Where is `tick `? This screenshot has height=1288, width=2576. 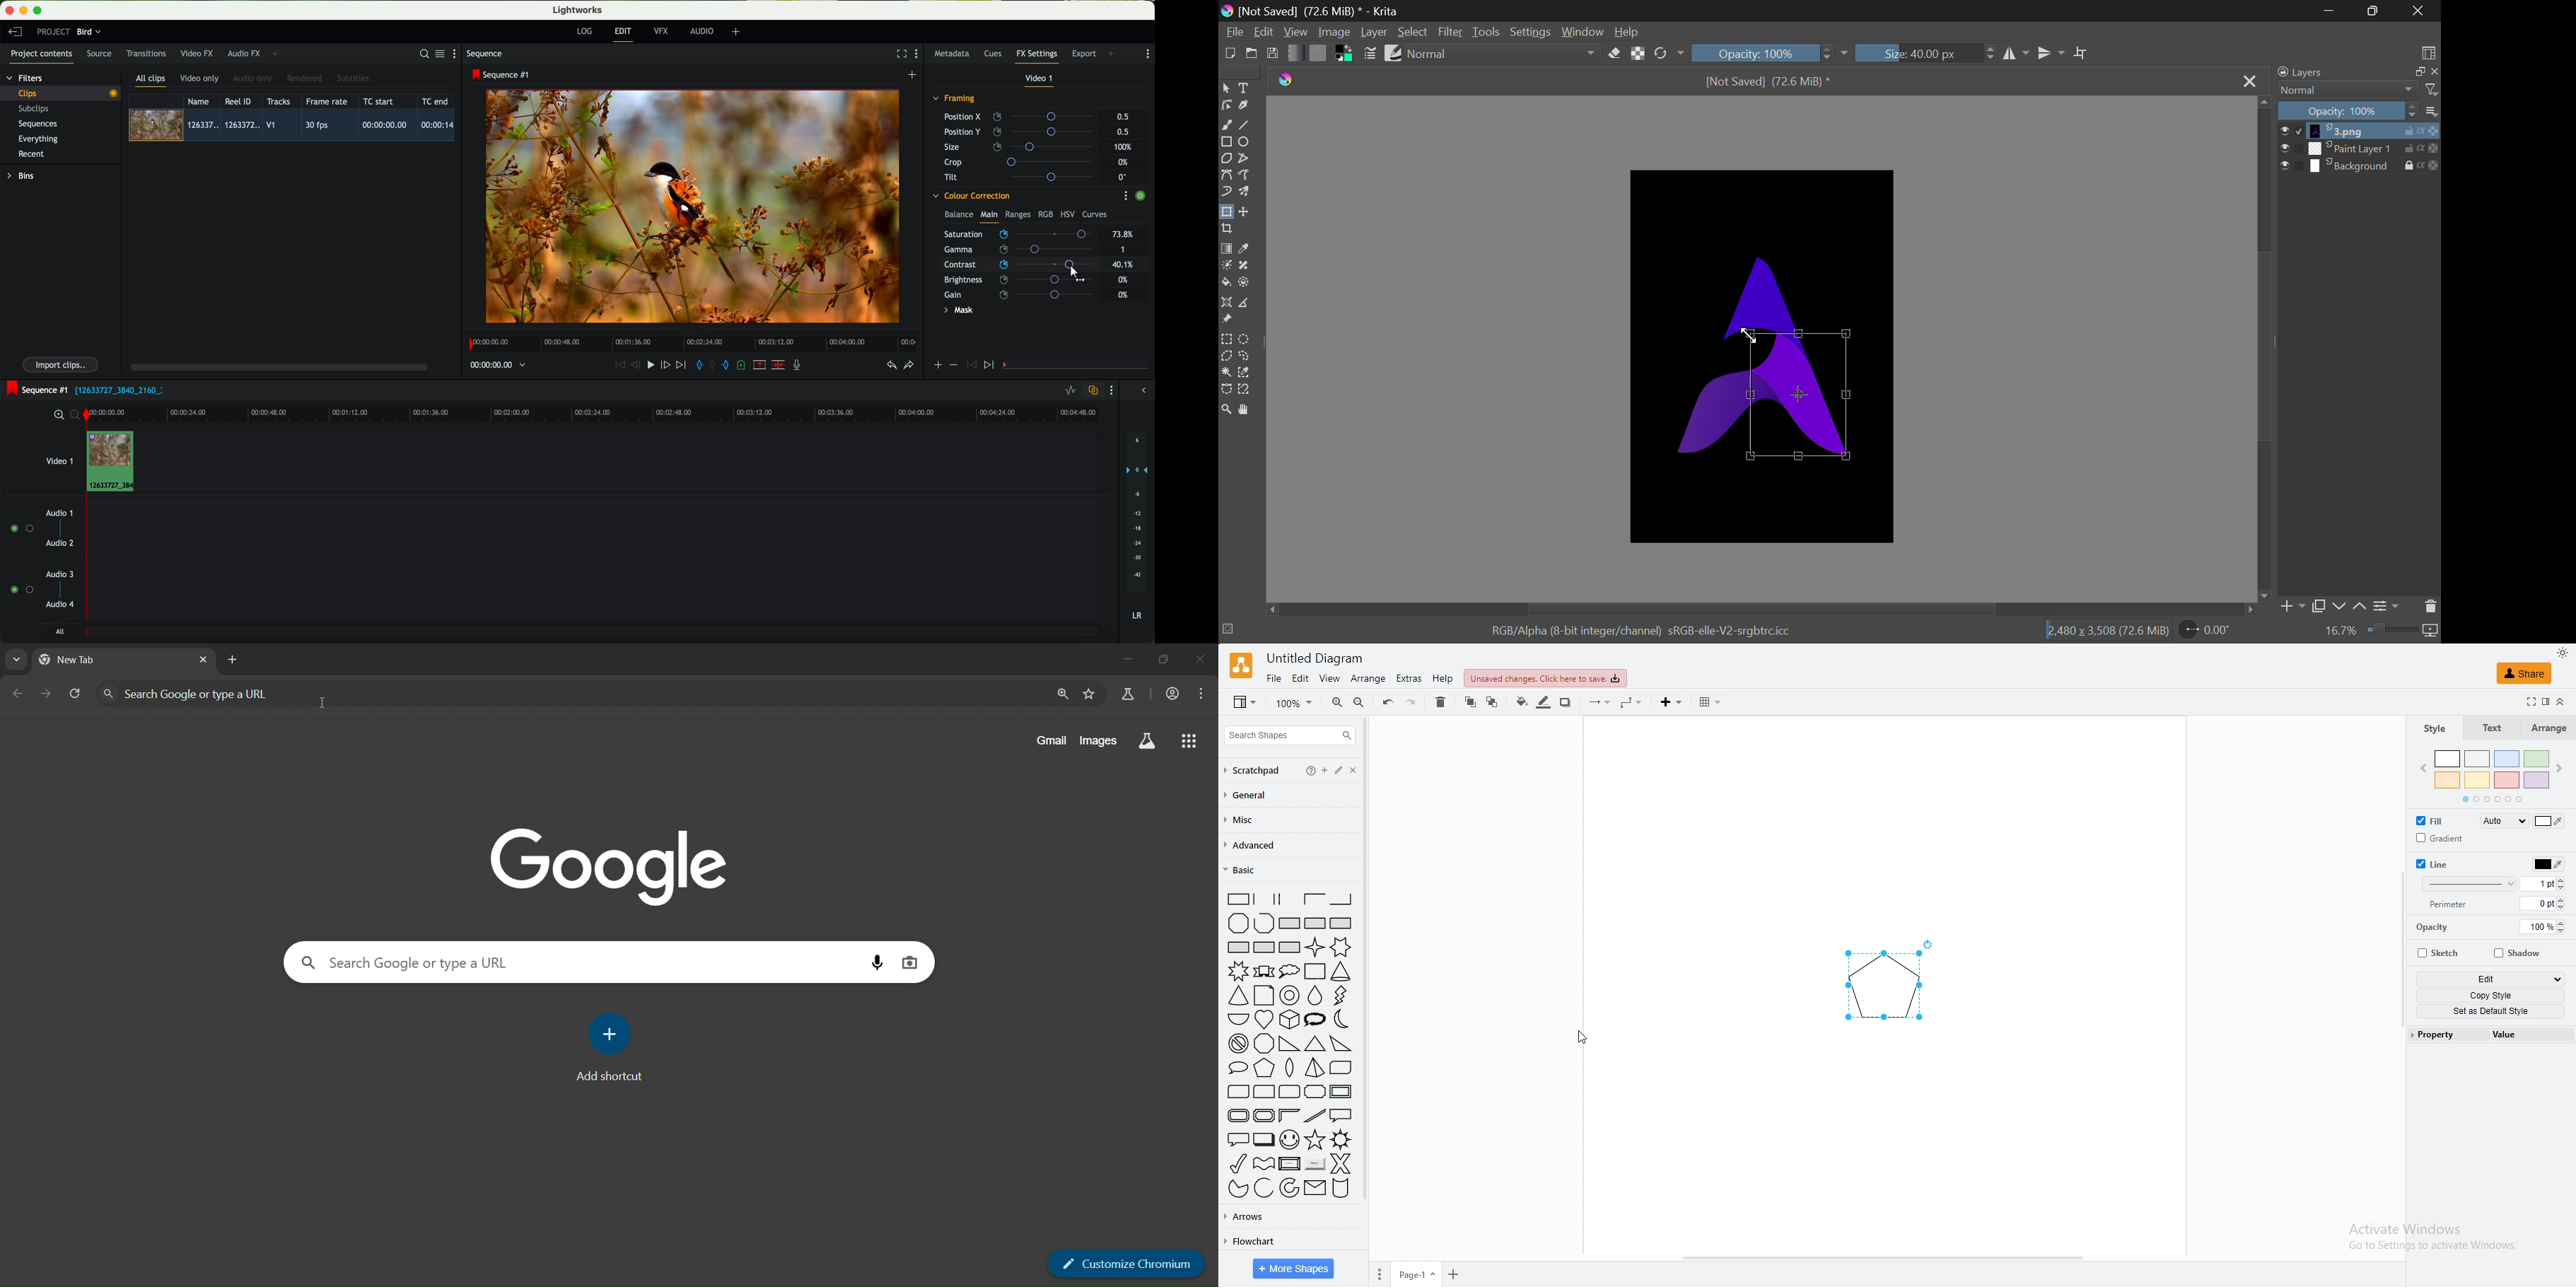
tick  is located at coordinates (1235, 1163).